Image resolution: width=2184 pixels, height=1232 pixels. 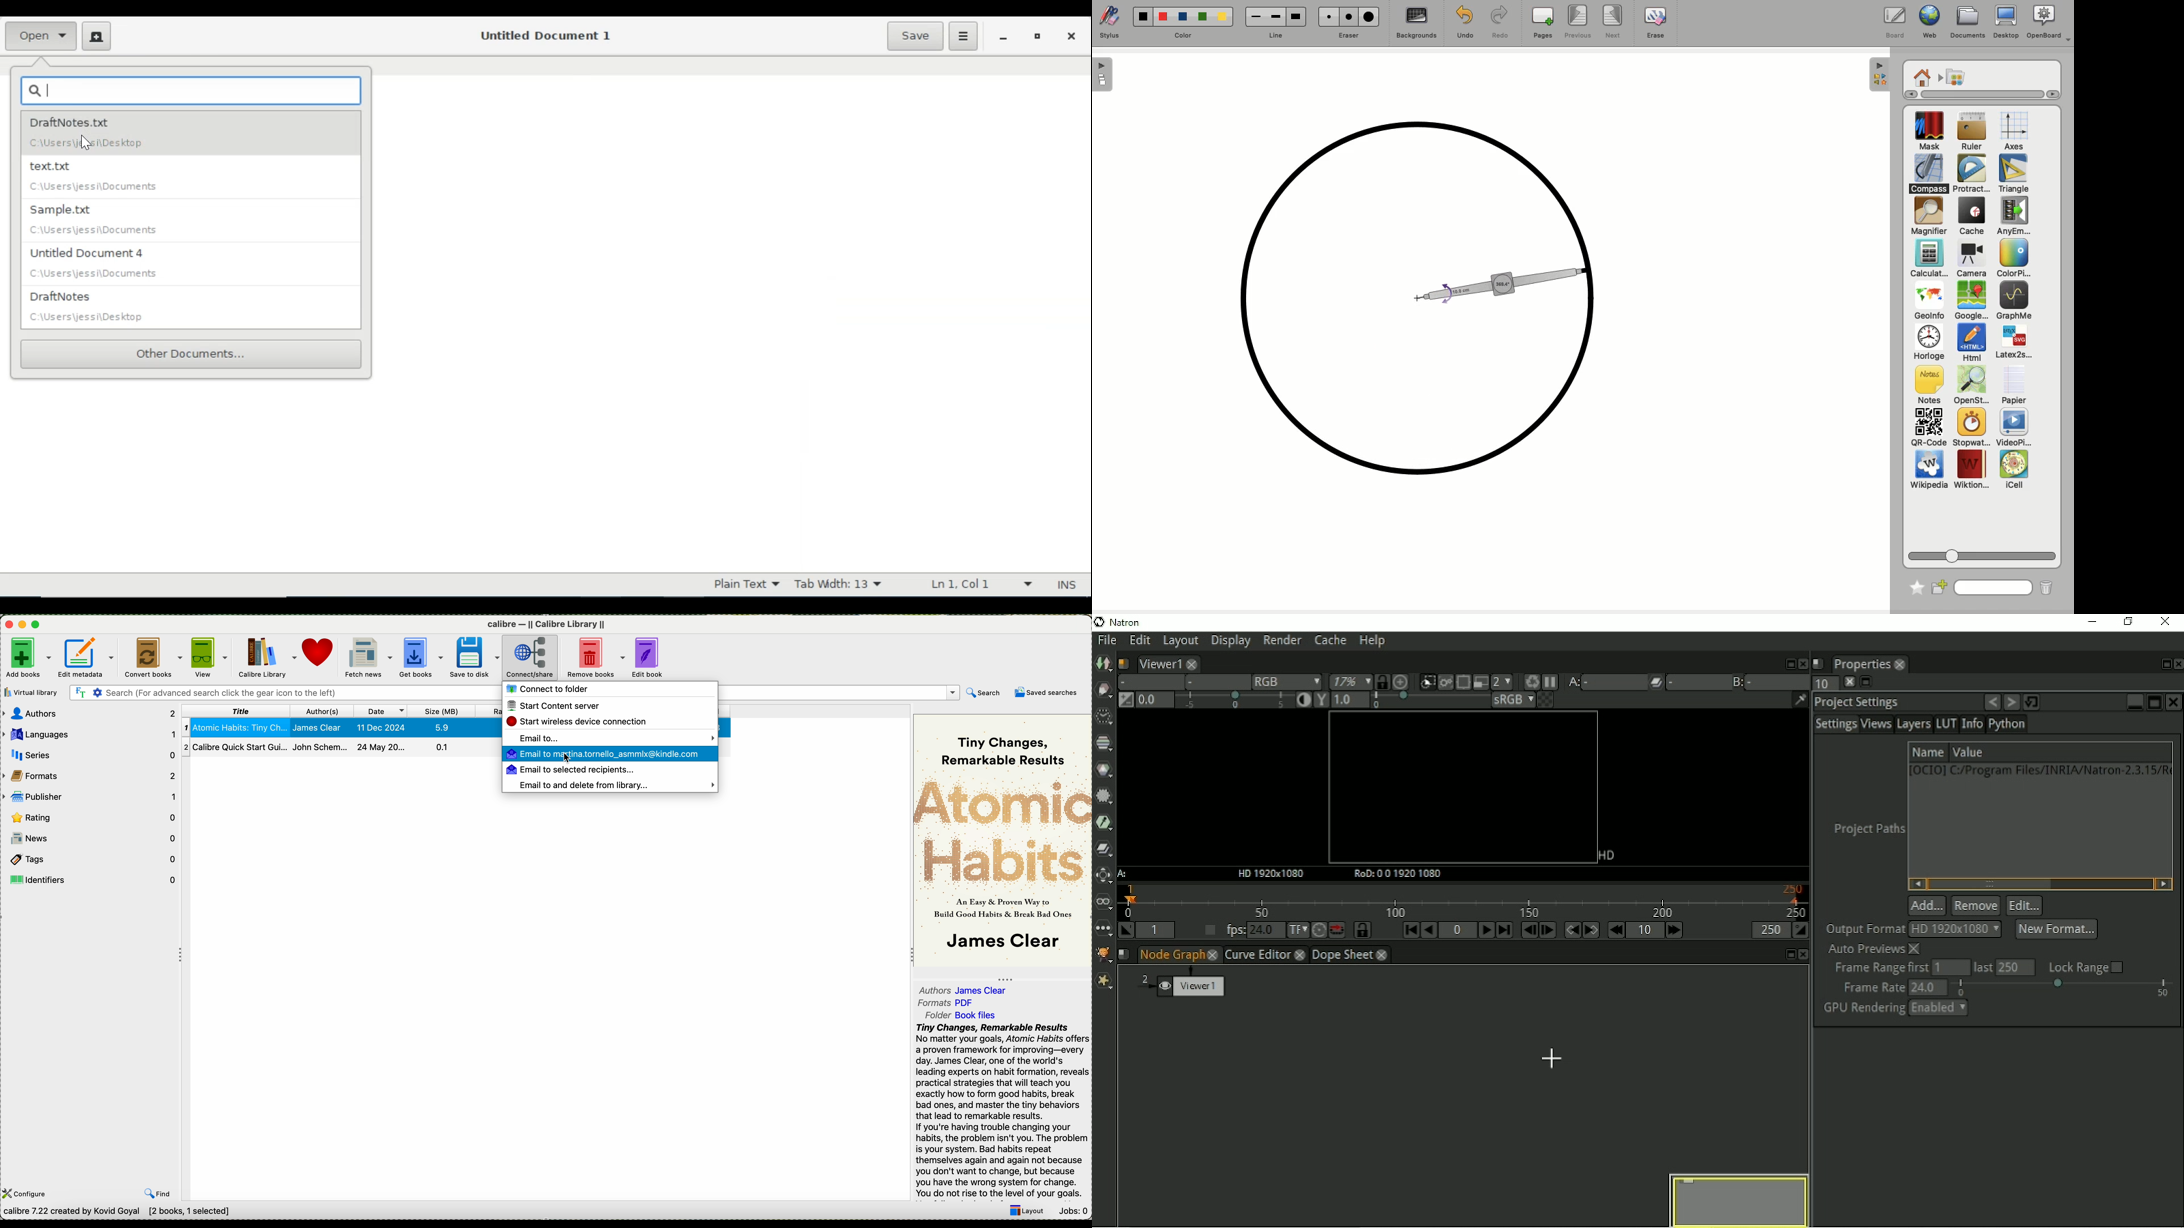 What do you see at coordinates (1048, 693) in the screenshot?
I see `saved searches` at bounding box center [1048, 693].